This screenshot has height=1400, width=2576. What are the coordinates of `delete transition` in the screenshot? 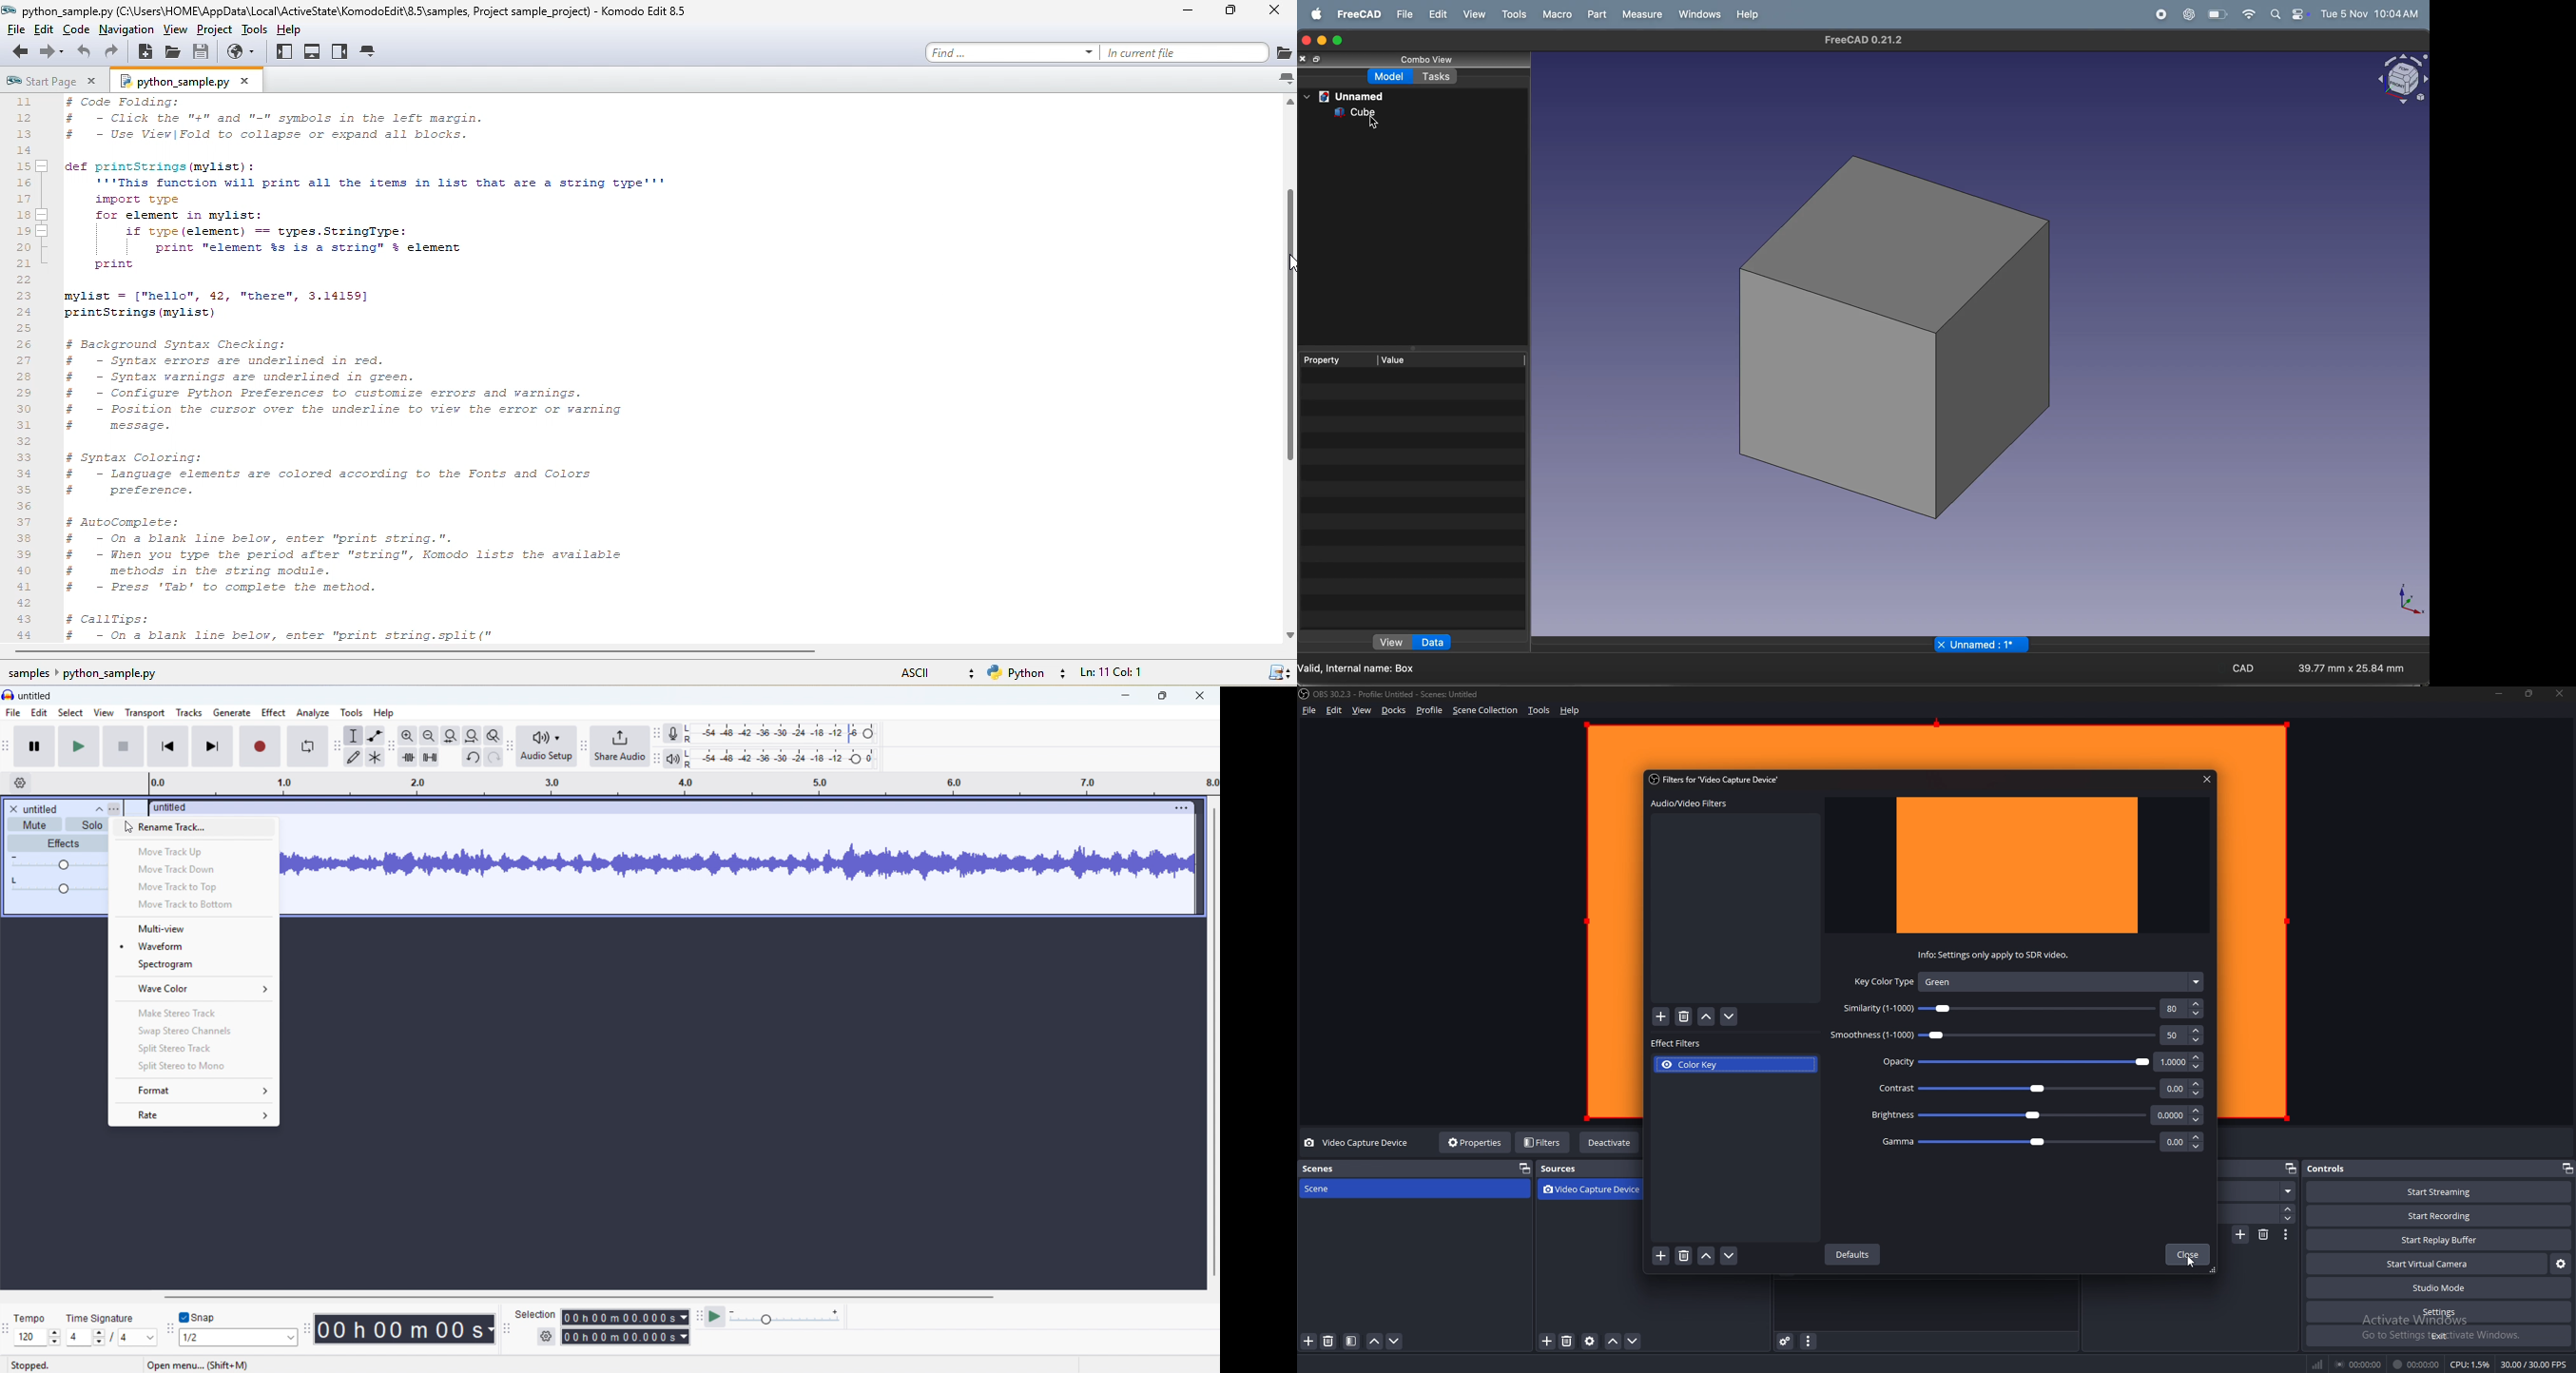 It's located at (2264, 1234).